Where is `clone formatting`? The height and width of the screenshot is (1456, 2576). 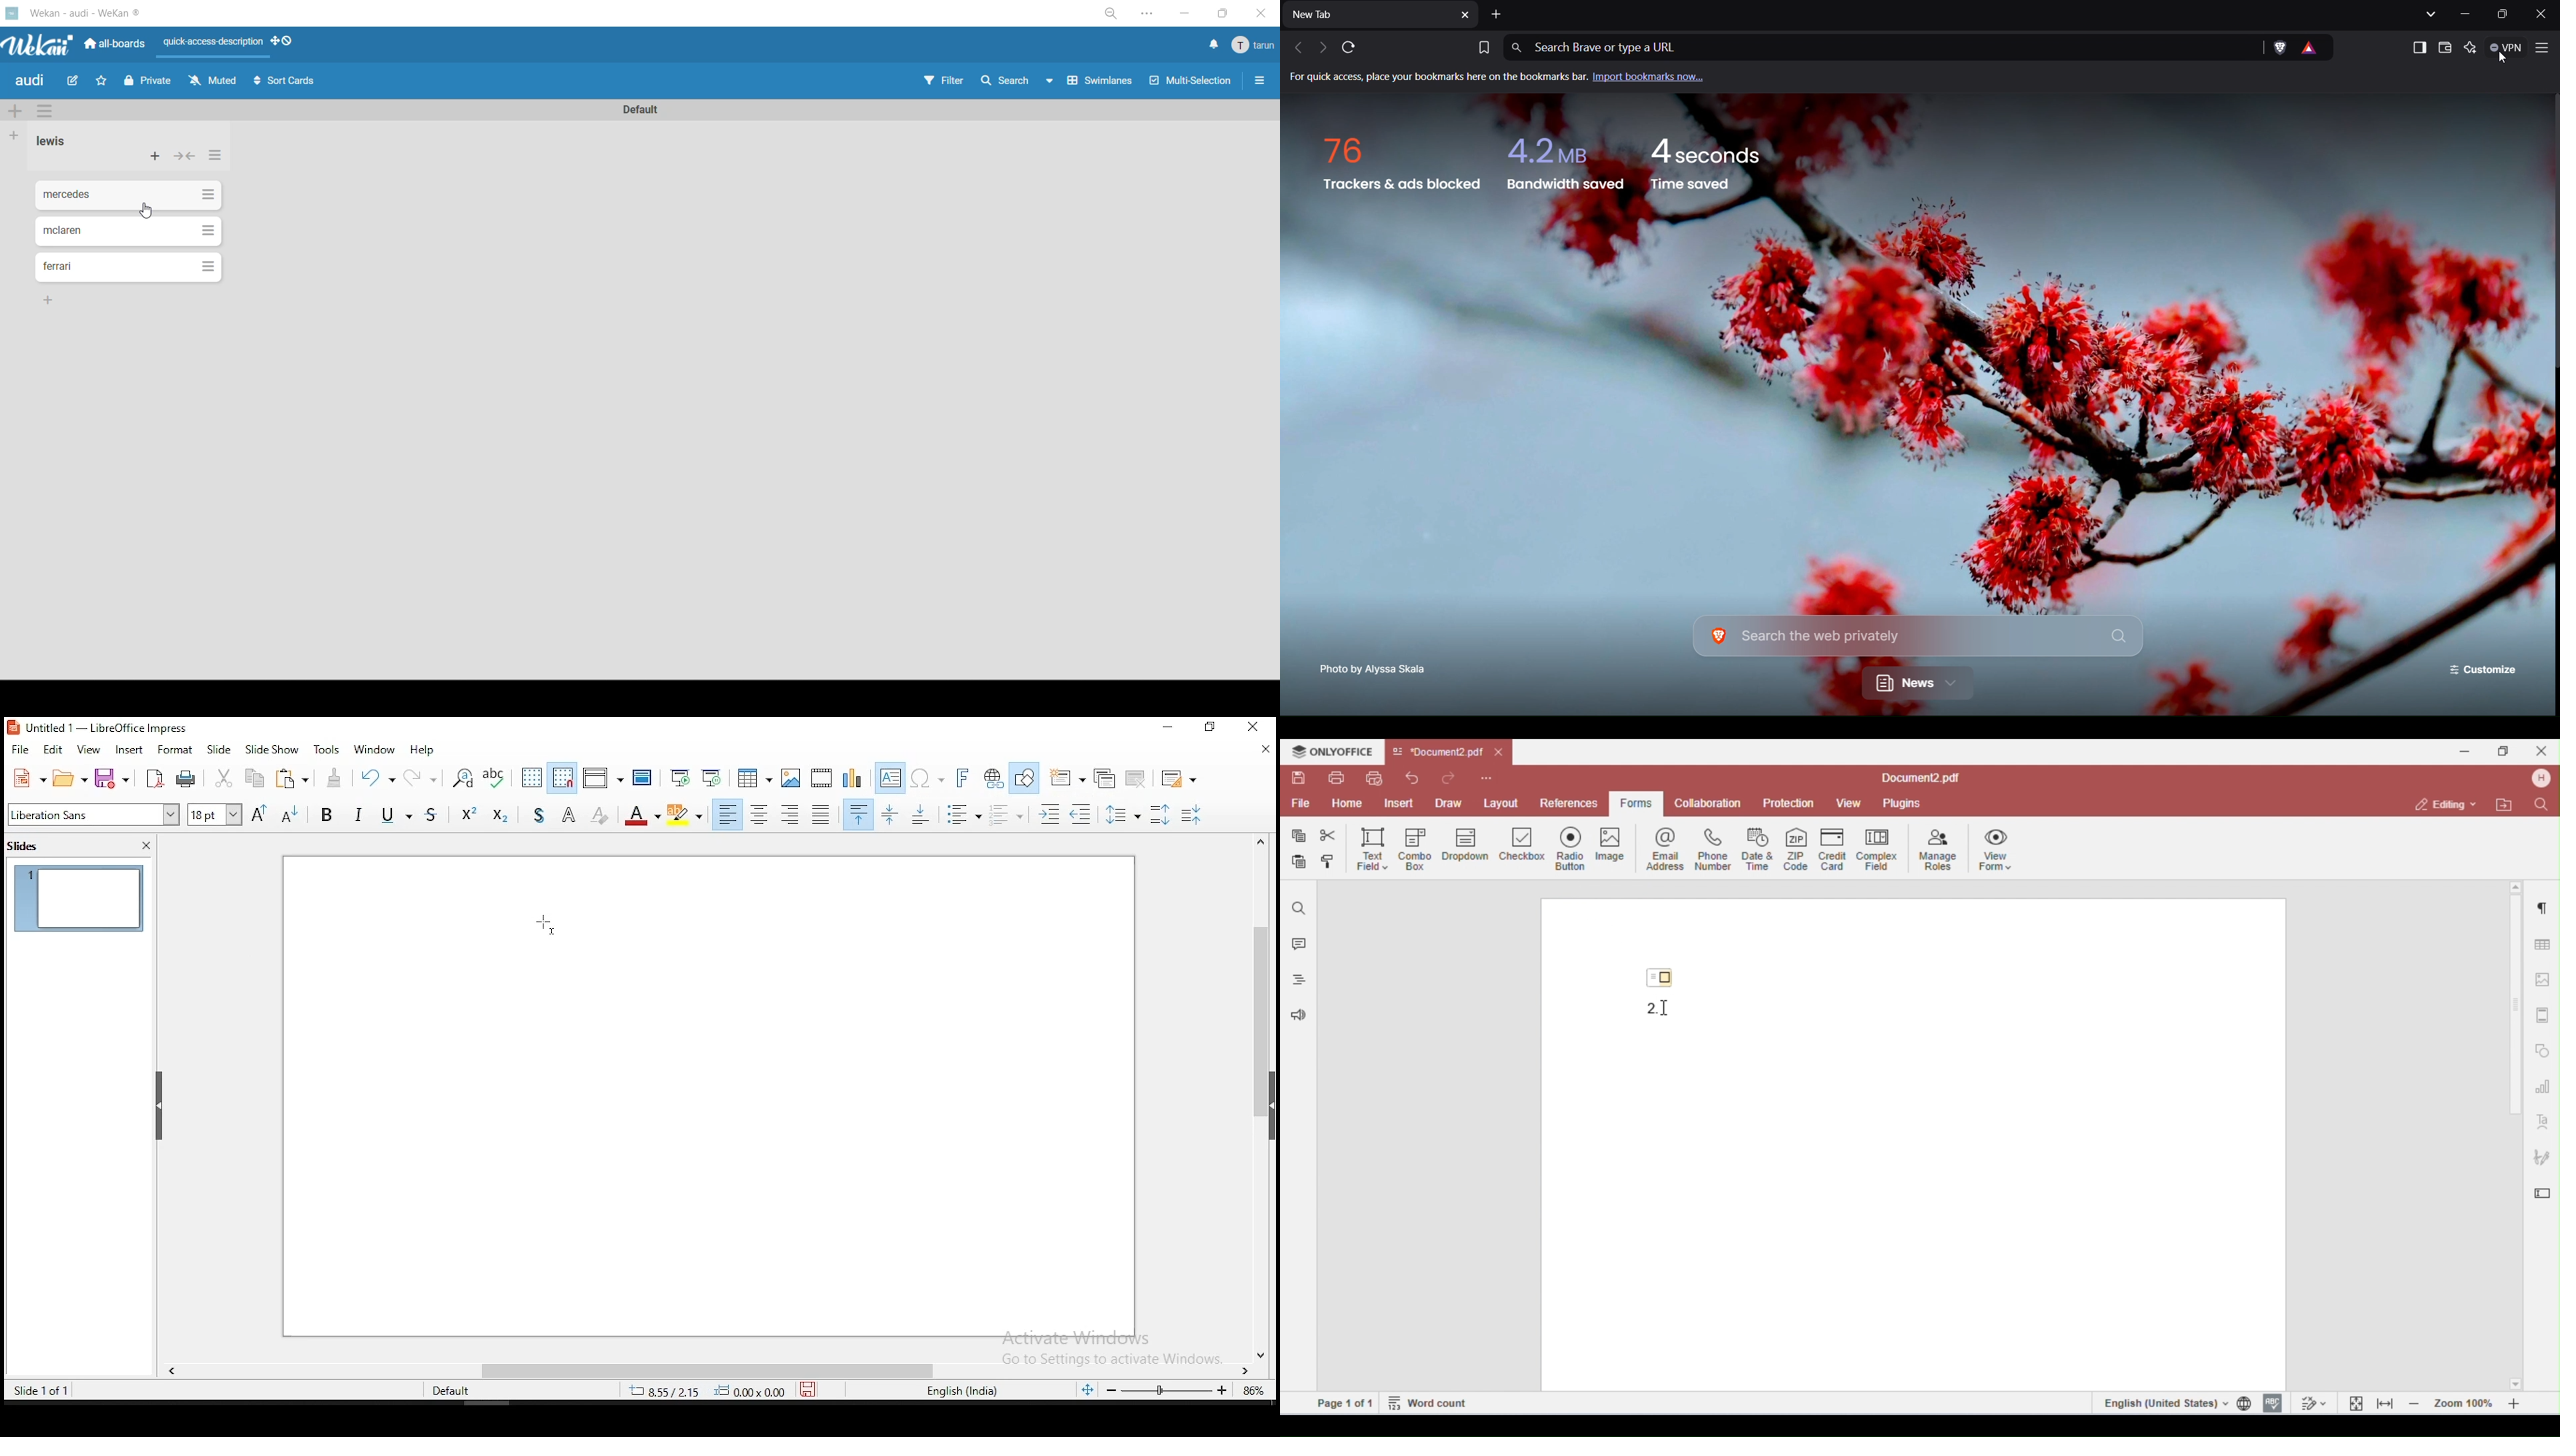
clone formatting is located at coordinates (334, 777).